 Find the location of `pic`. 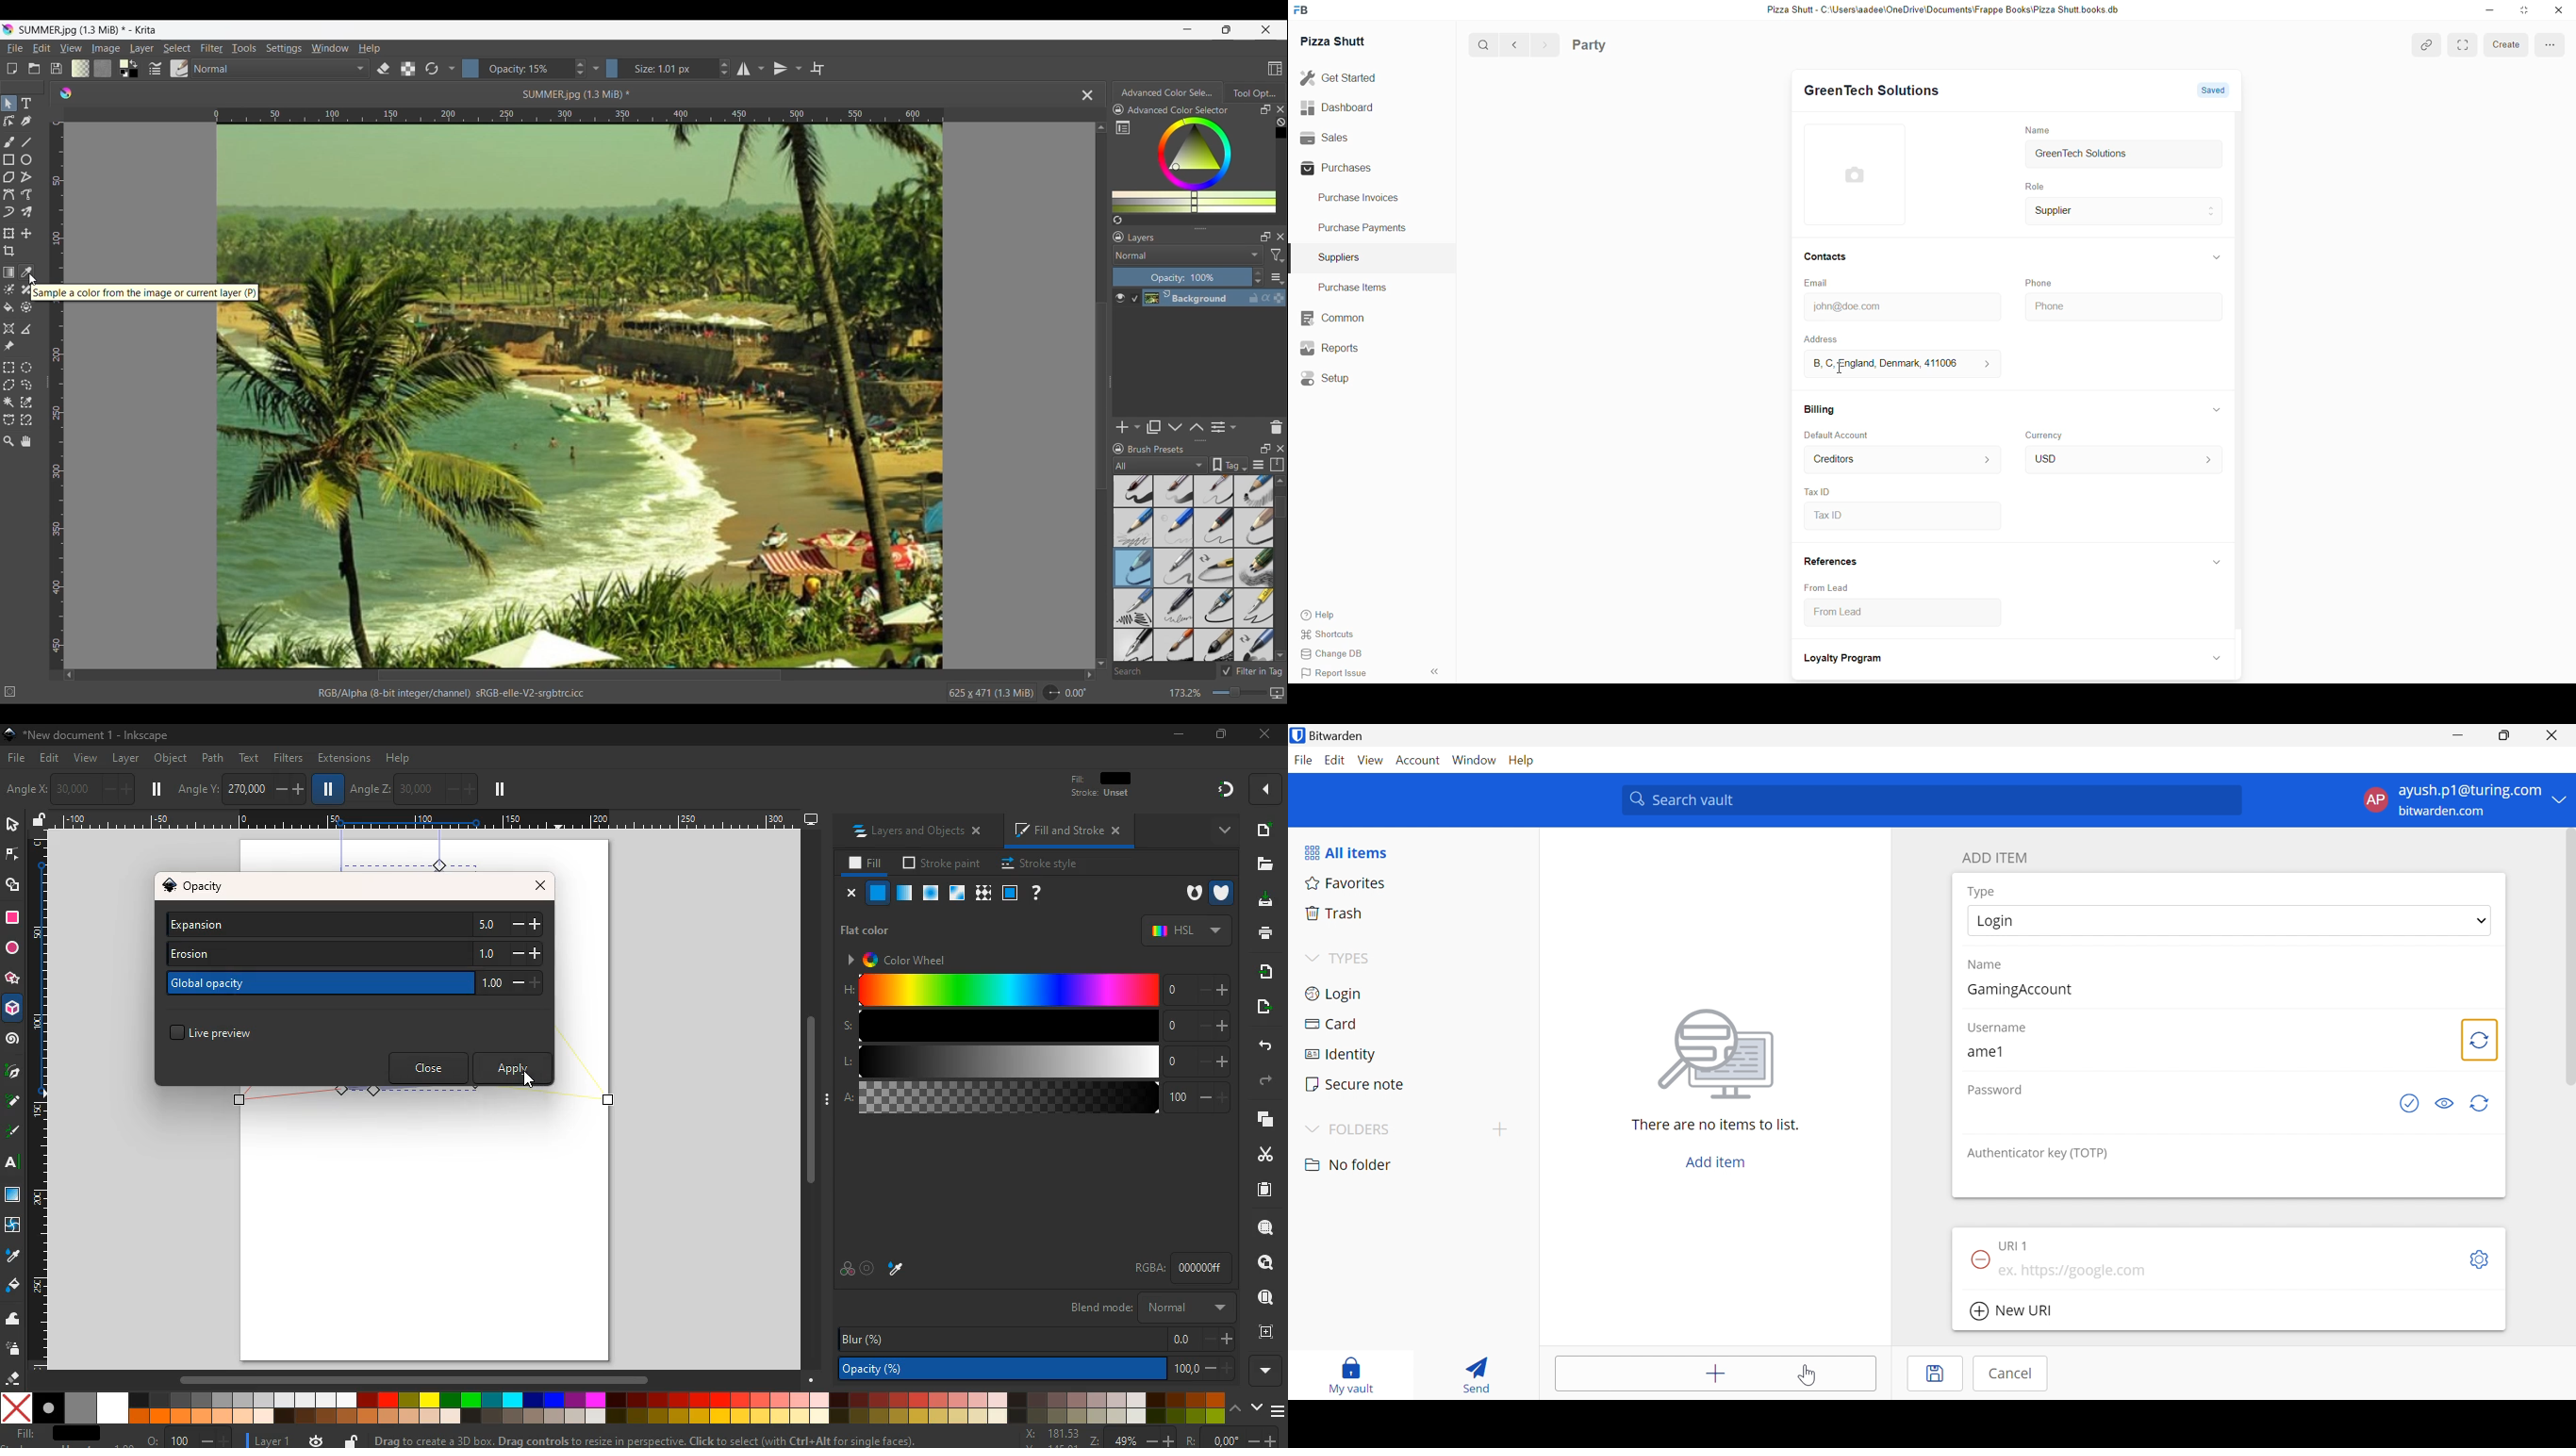

pic is located at coordinates (12, 1073).